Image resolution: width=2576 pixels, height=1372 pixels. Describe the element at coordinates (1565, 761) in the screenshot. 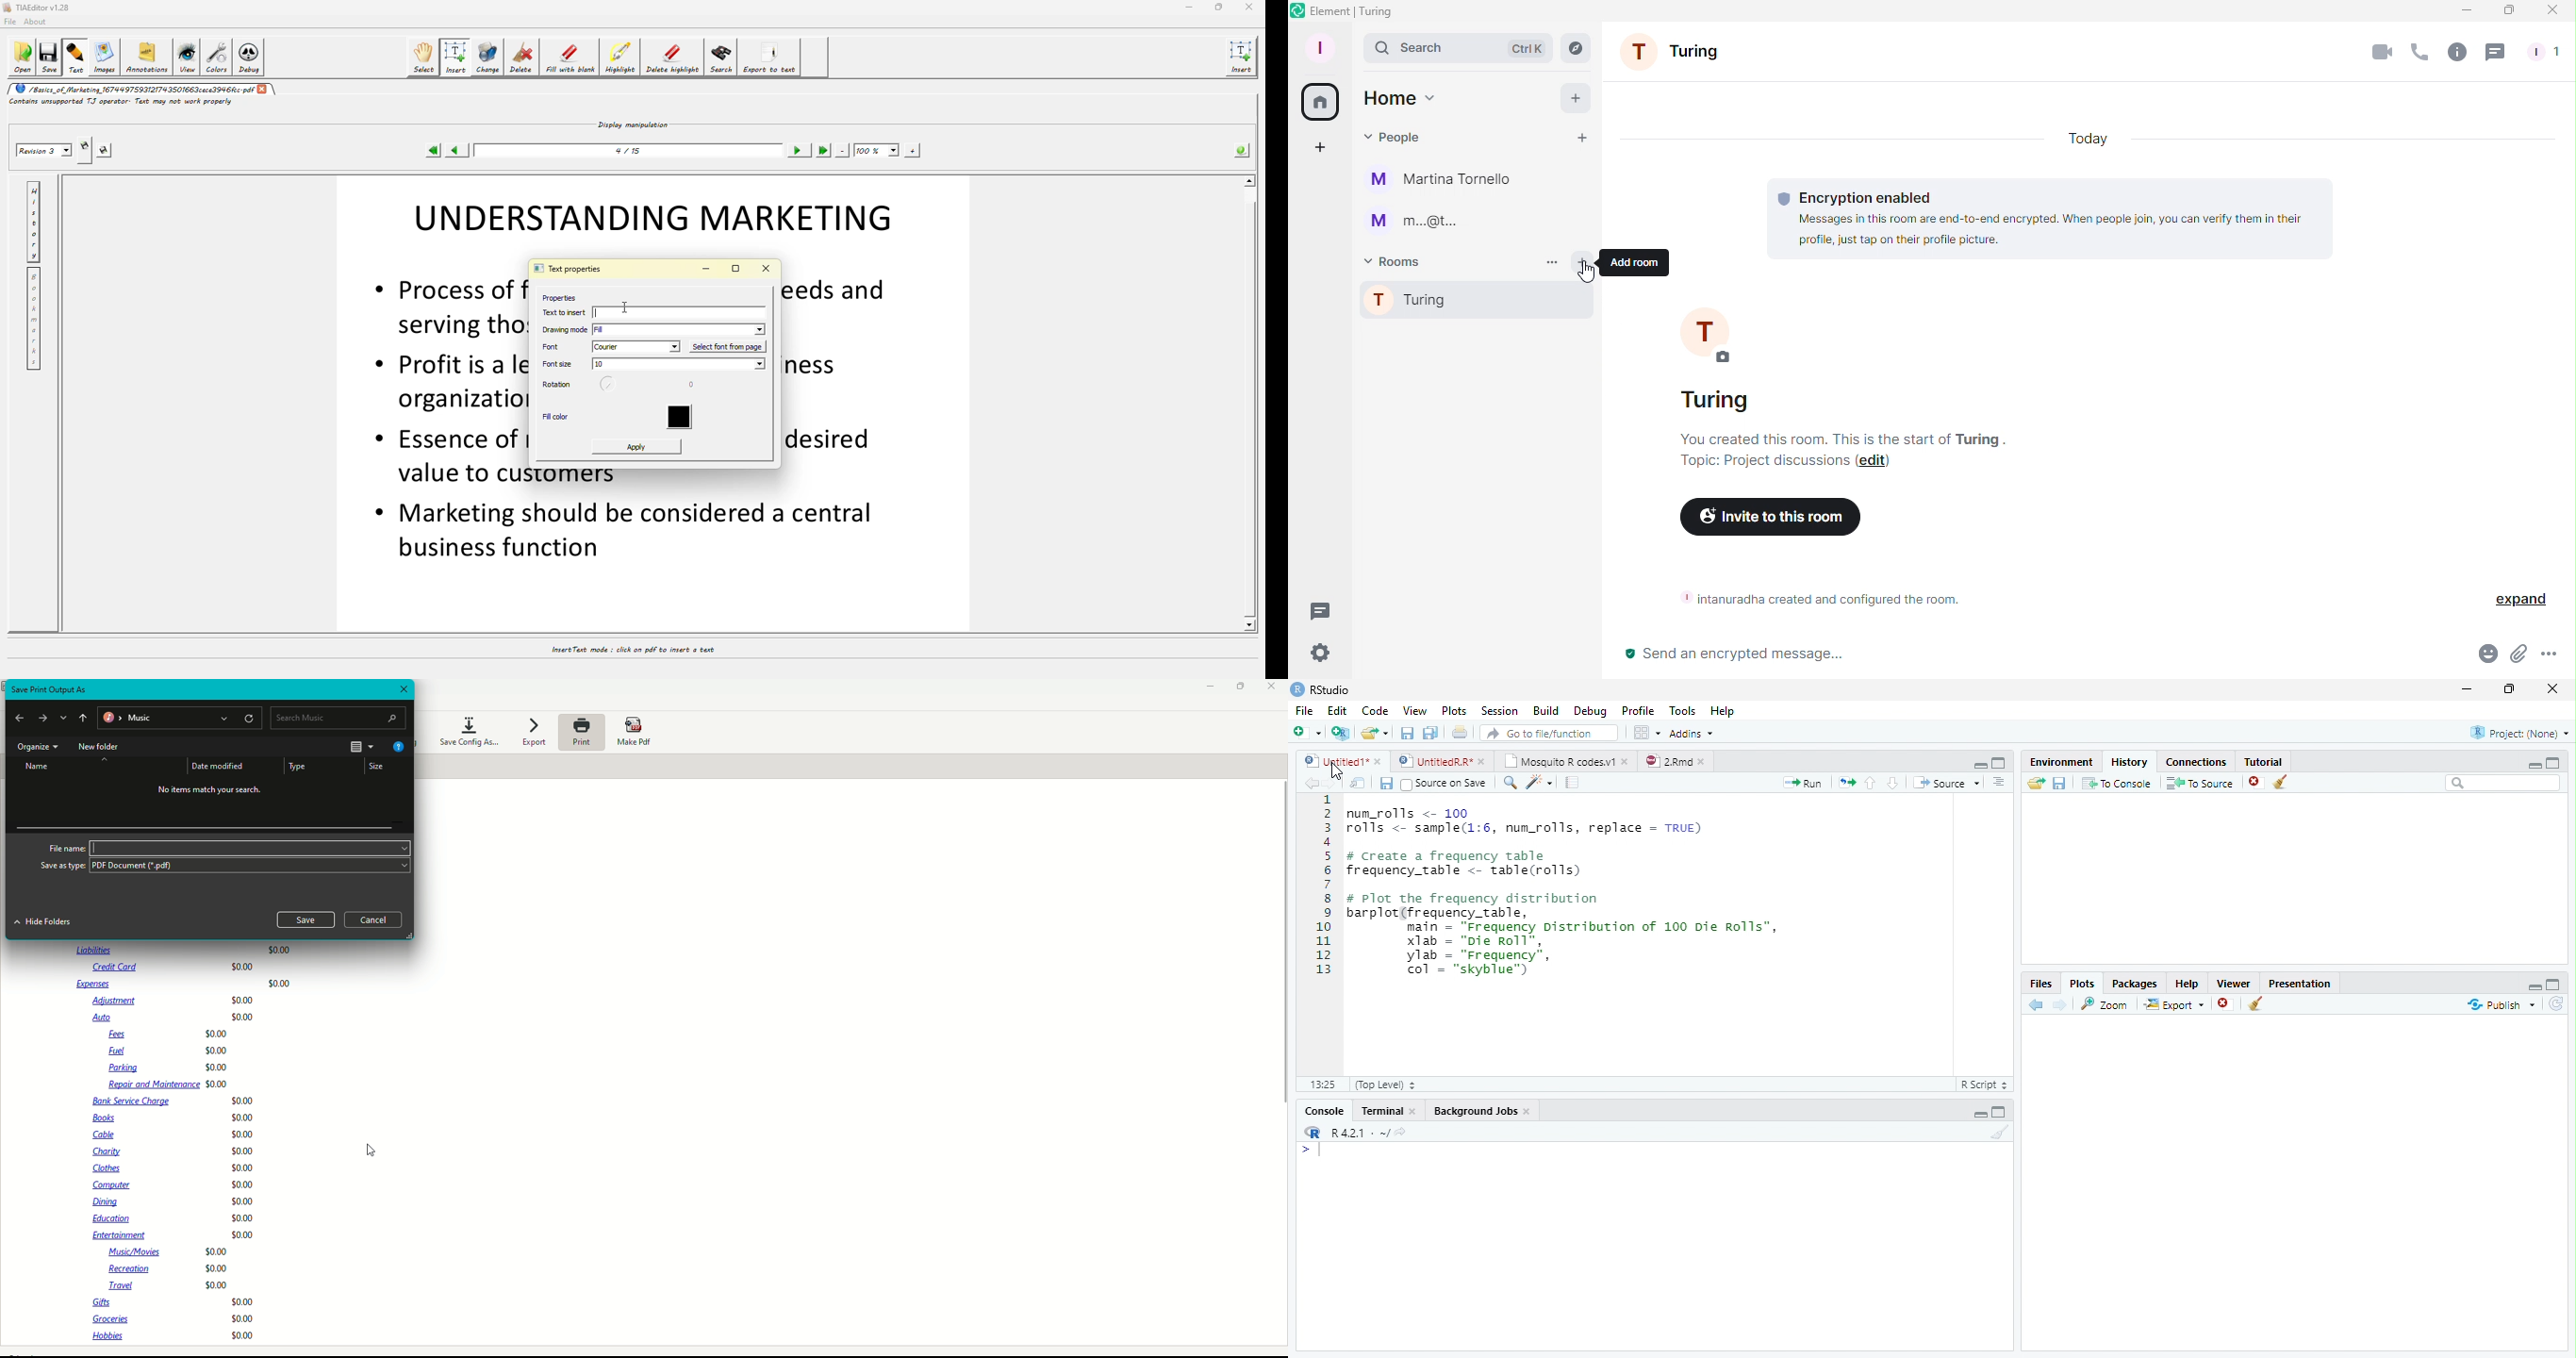

I see `| Mosquito R codesv1` at that location.